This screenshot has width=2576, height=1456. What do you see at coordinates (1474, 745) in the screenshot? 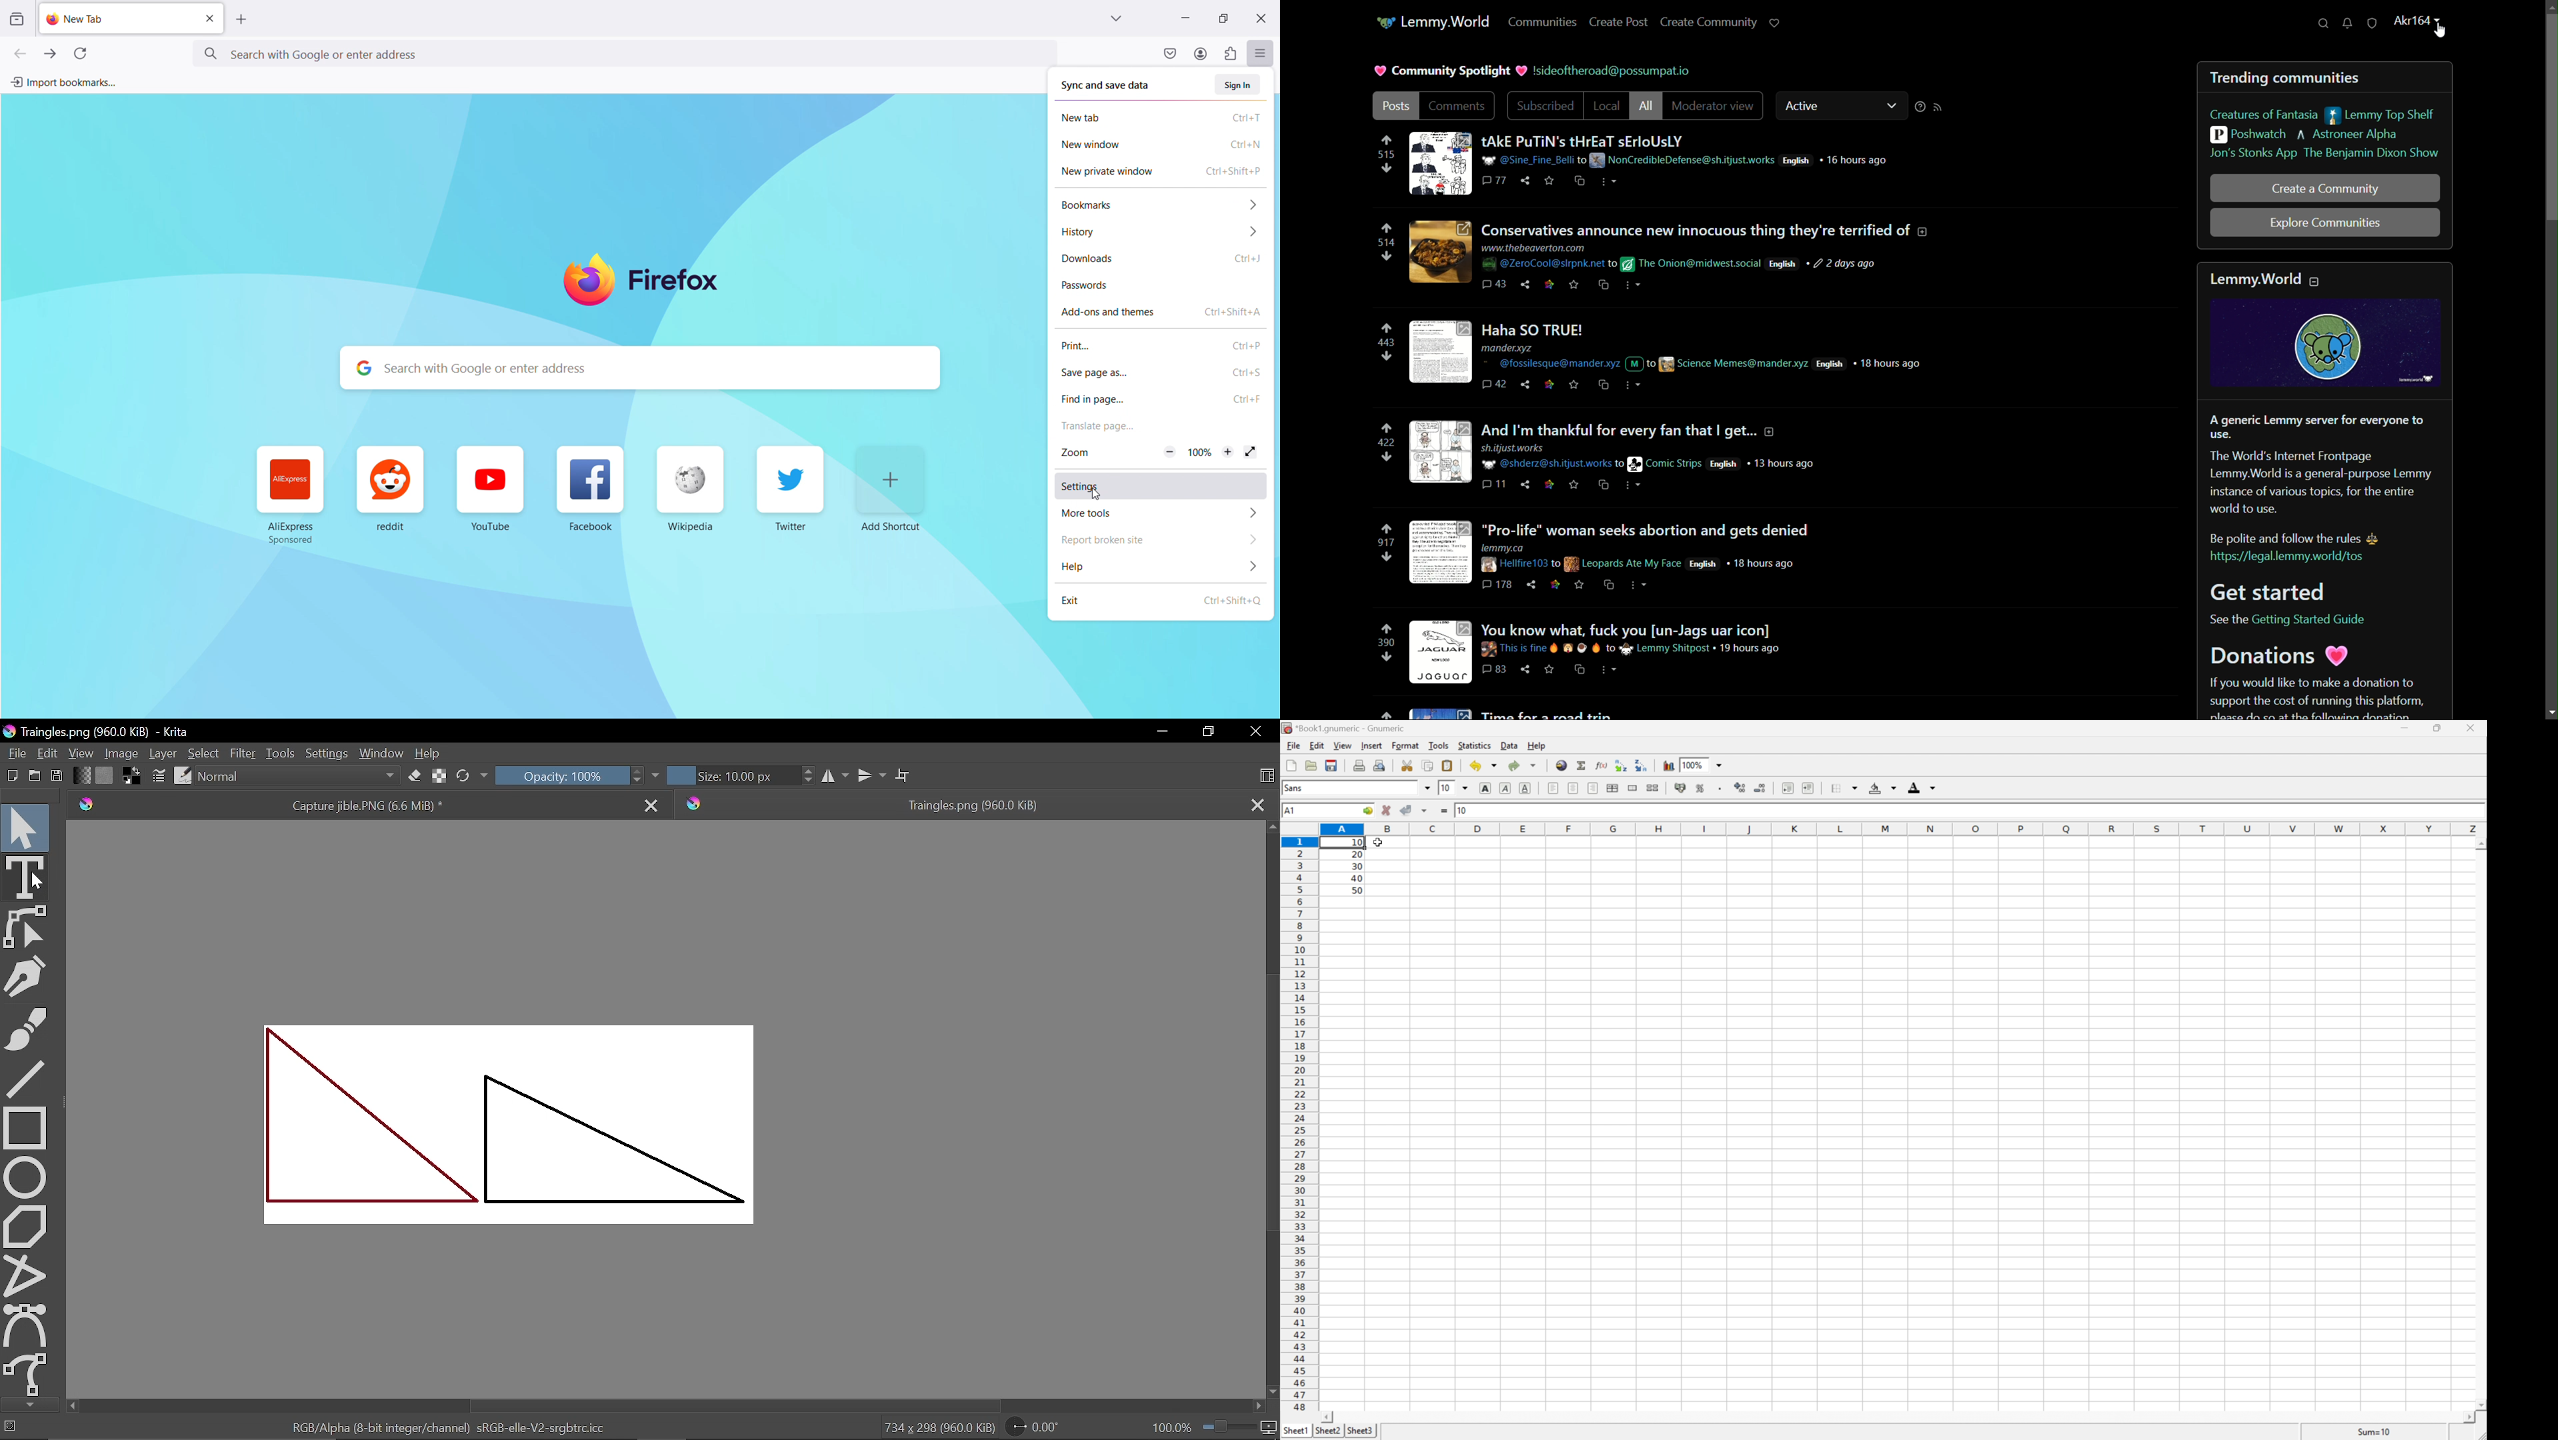
I see `Statistics` at bounding box center [1474, 745].